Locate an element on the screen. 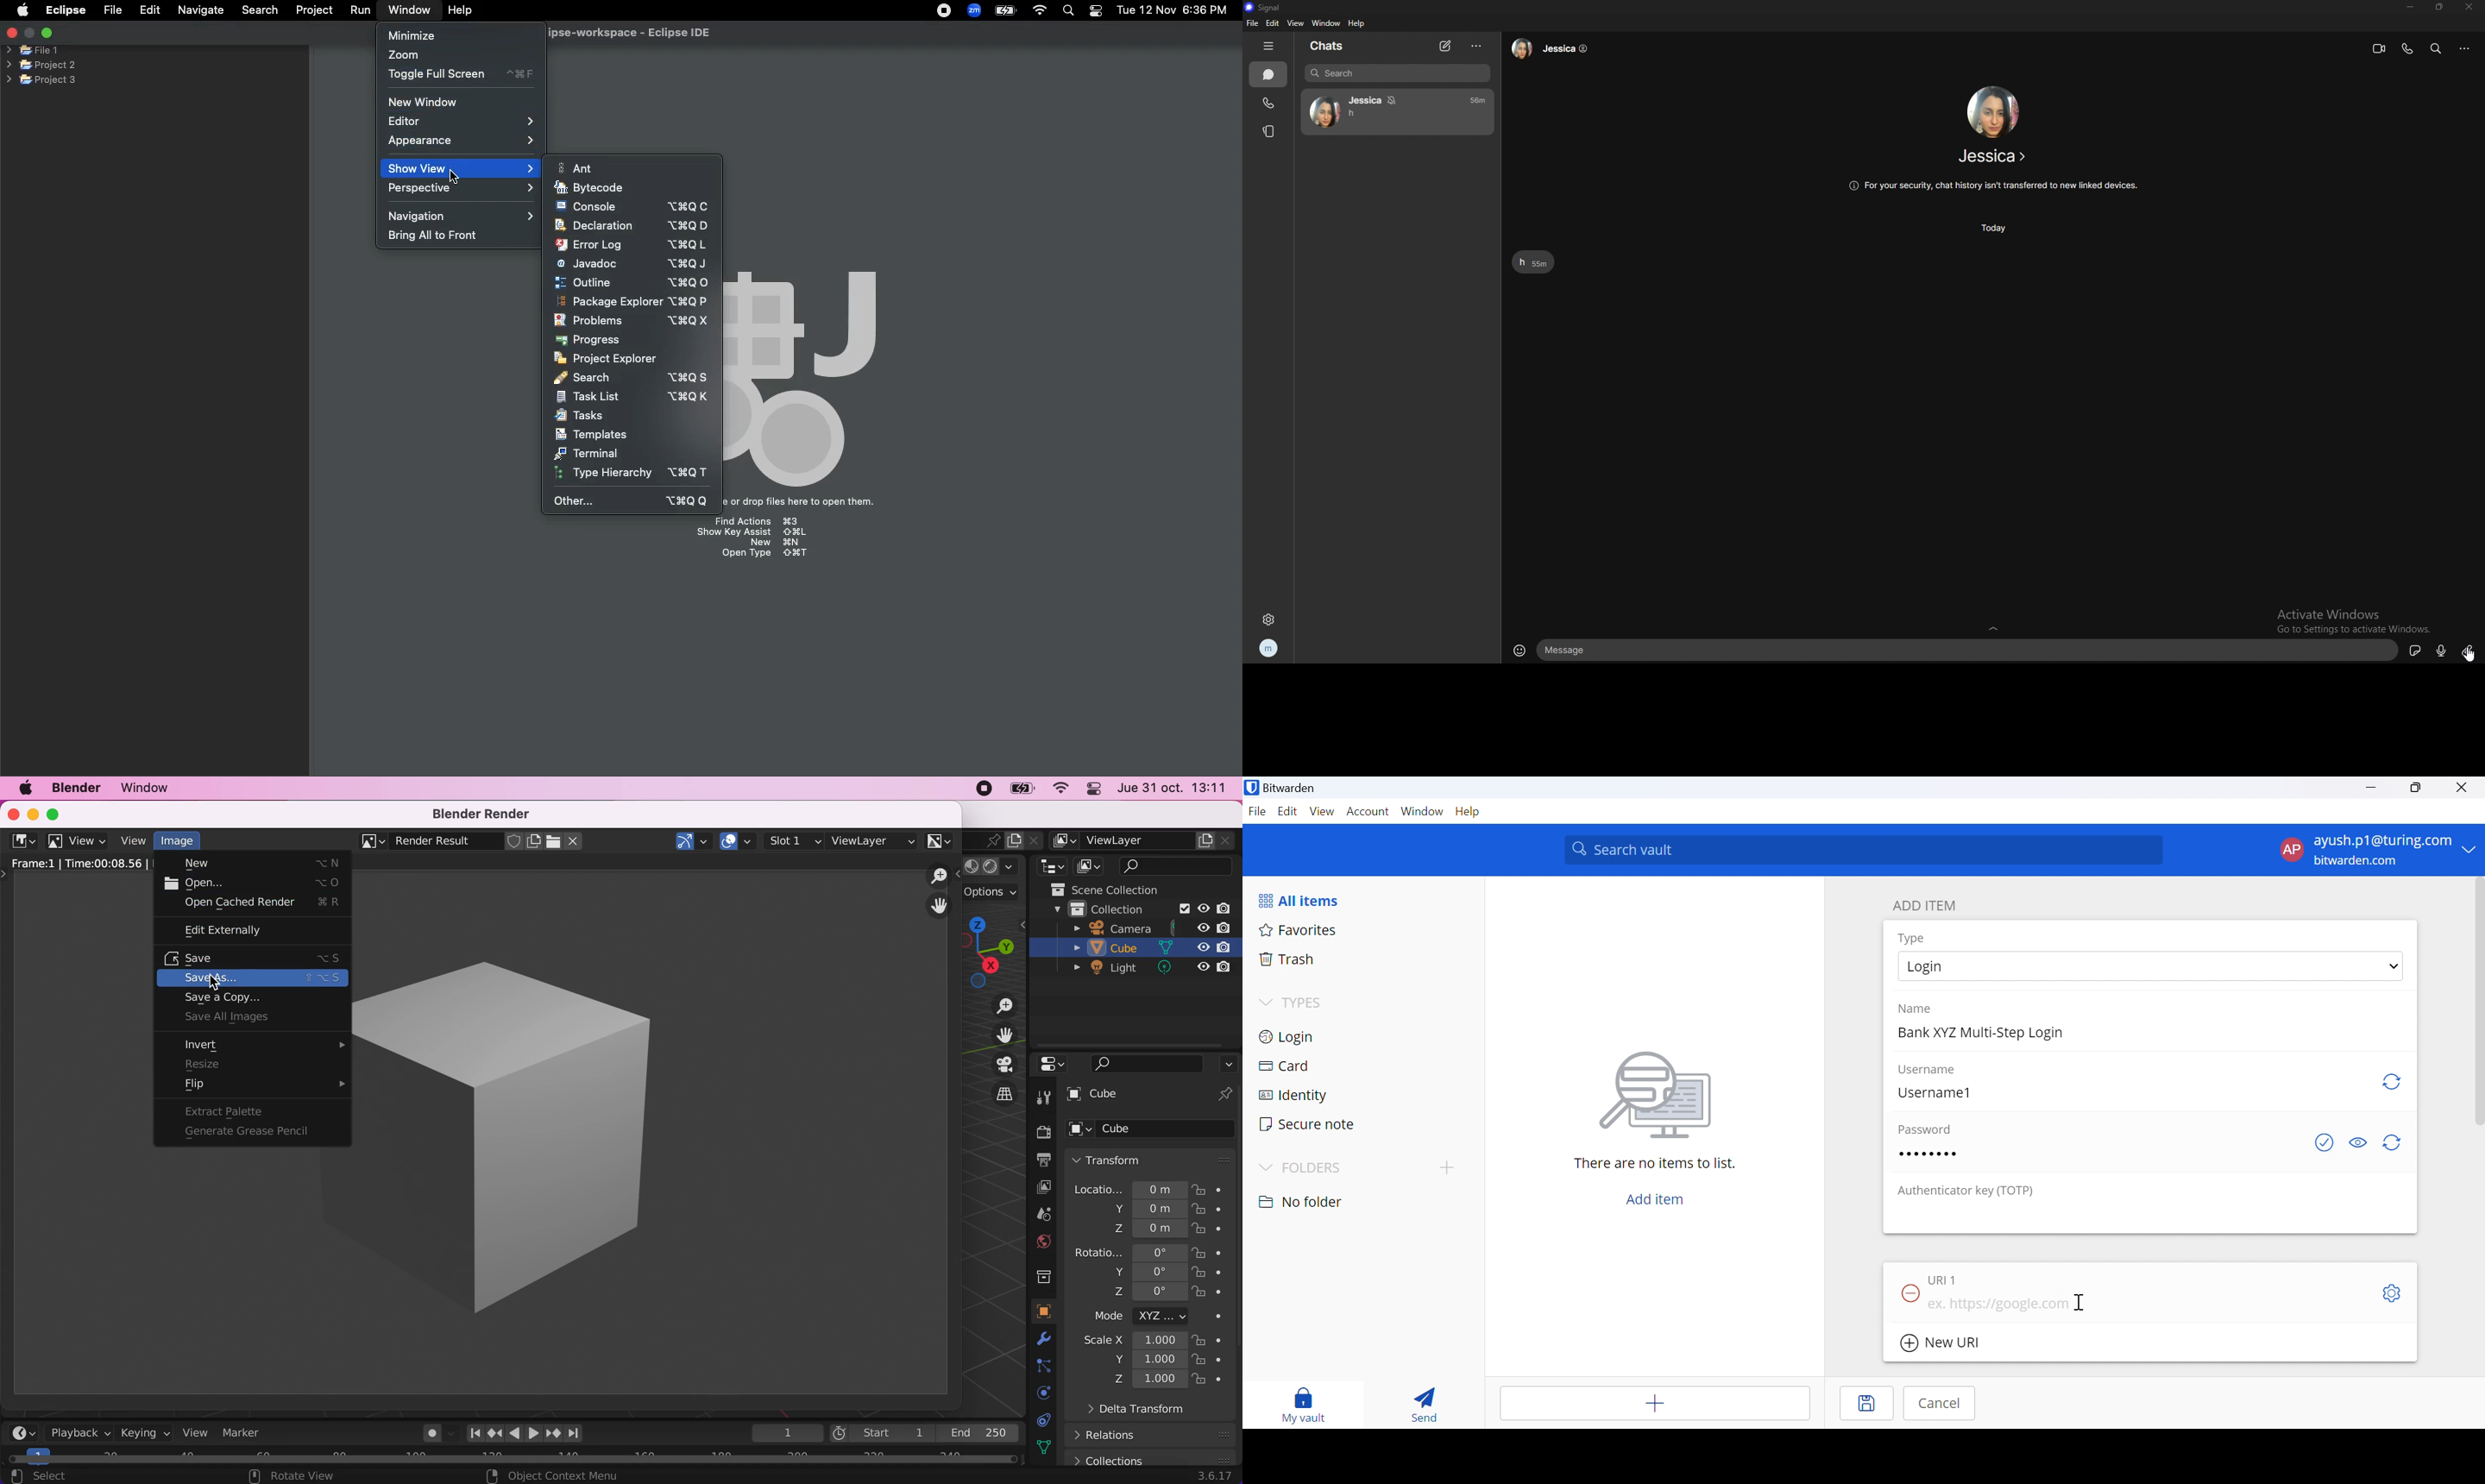 Image resolution: width=2492 pixels, height=1484 pixels. Drop Down is located at coordinates (2473, 850).